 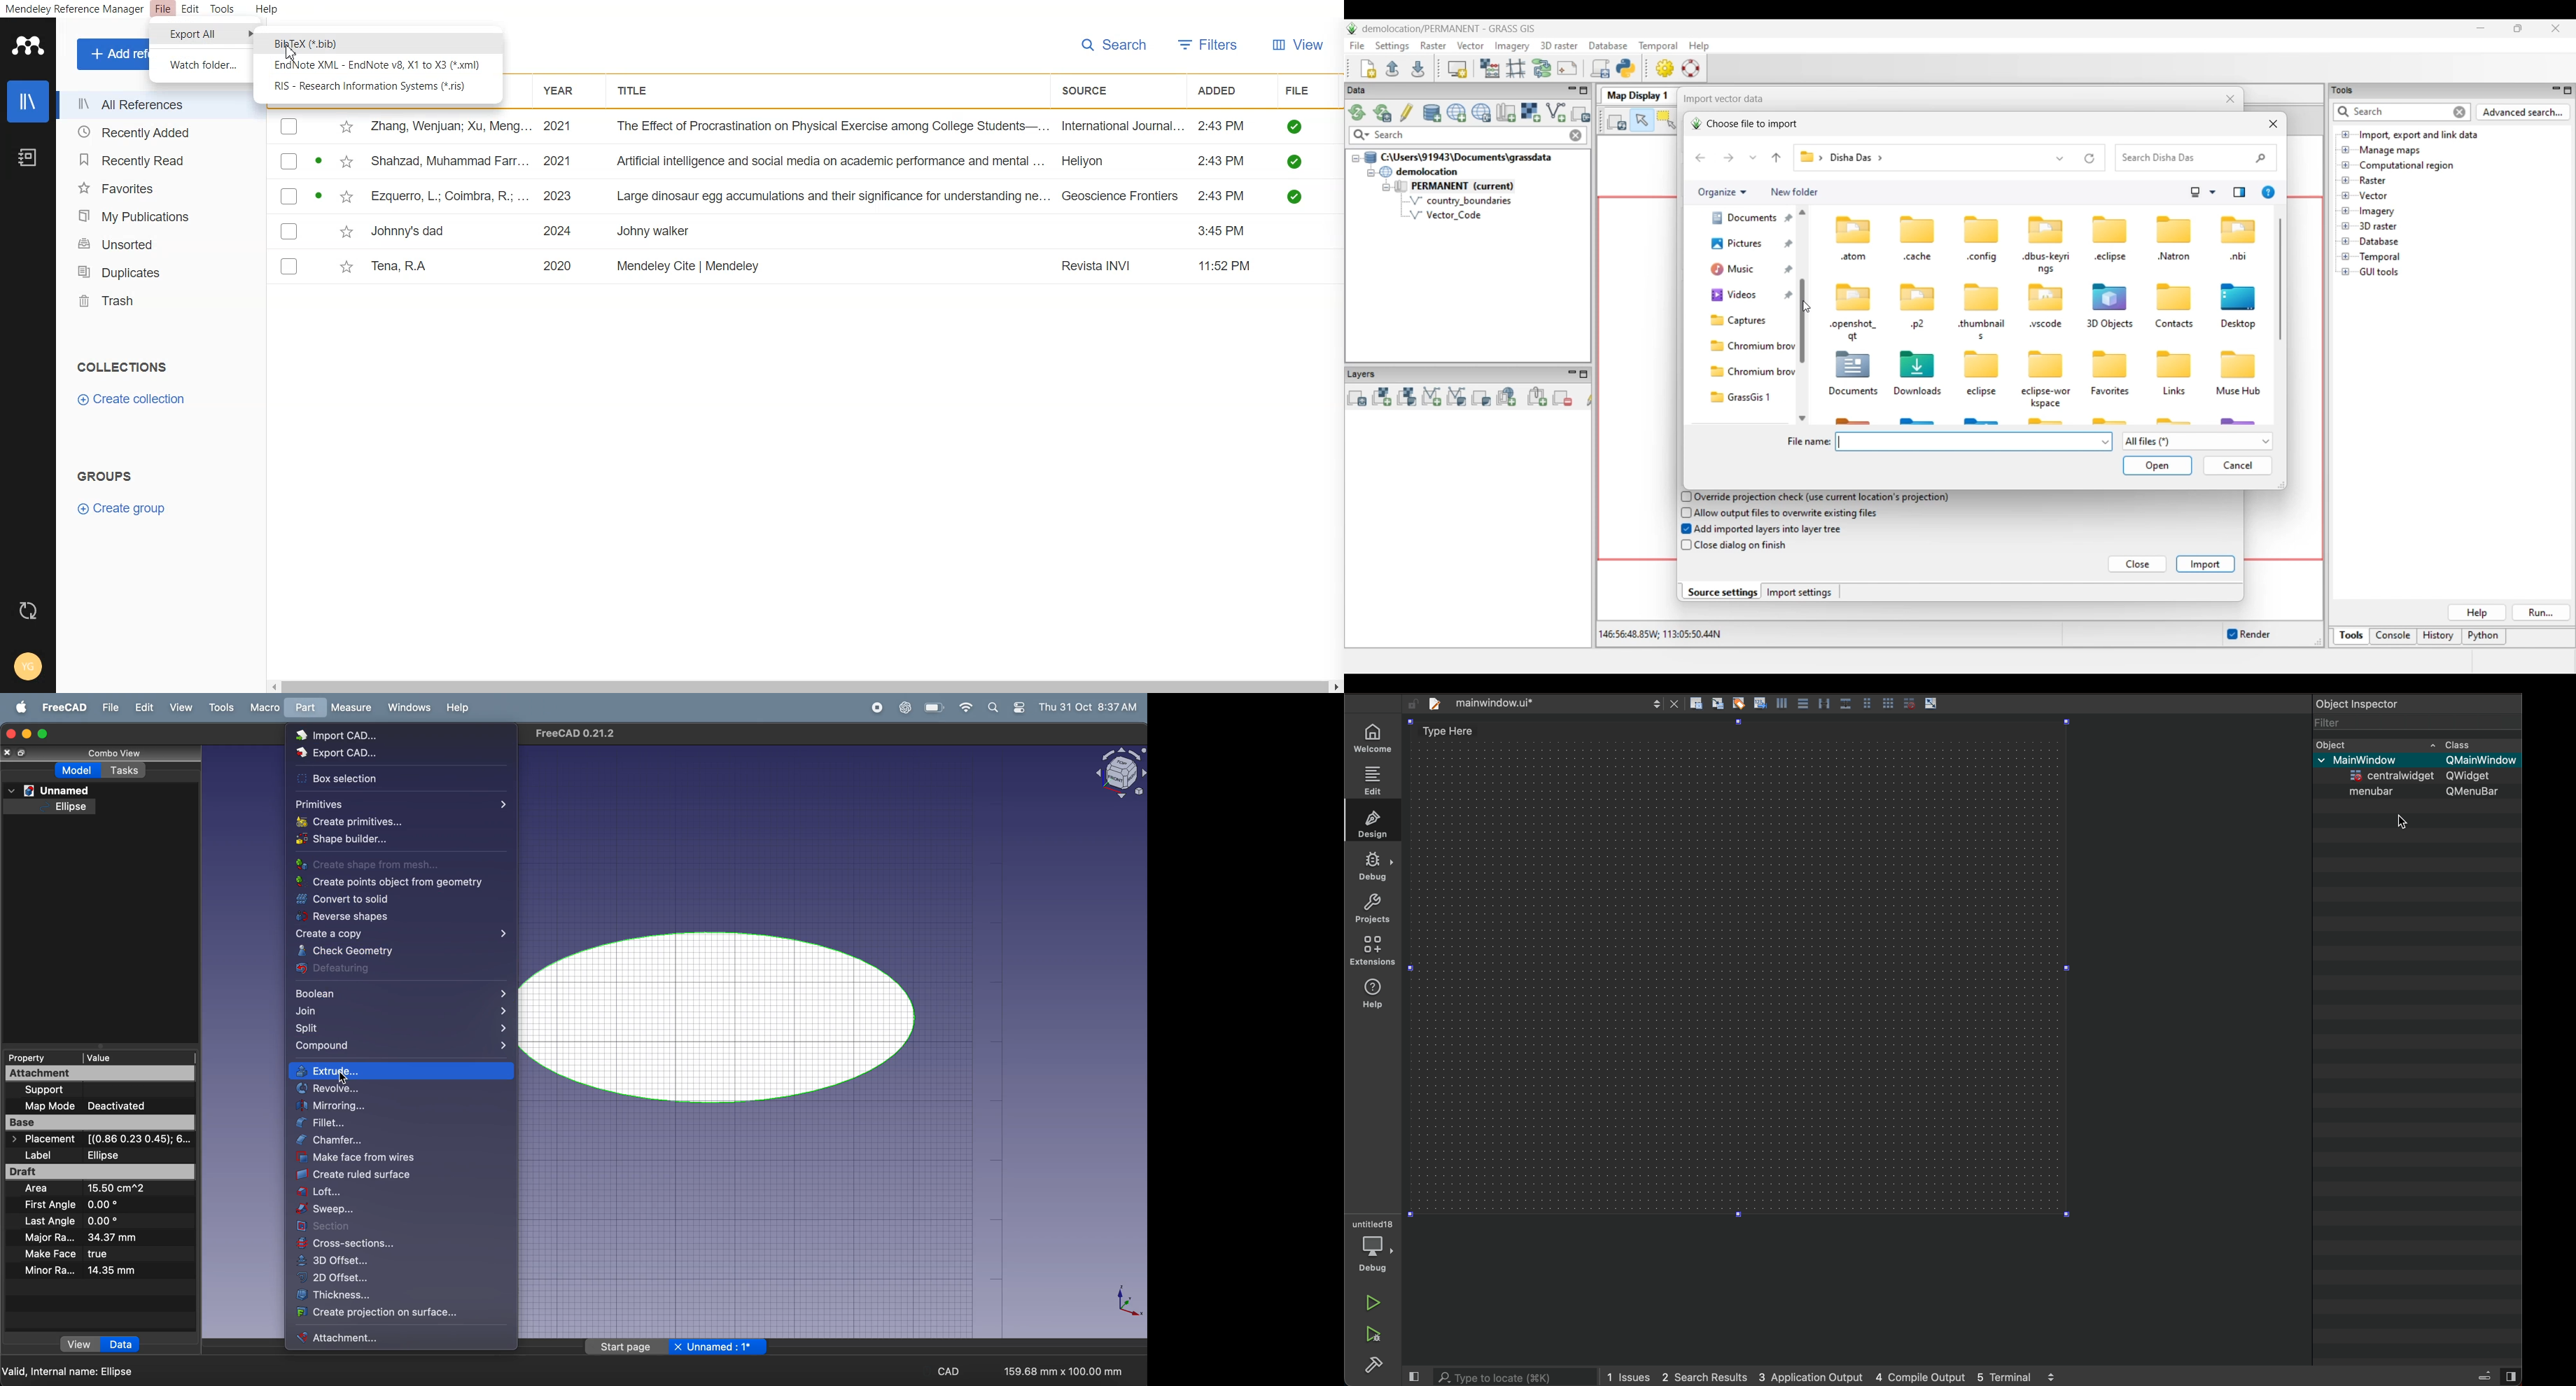 What do you see at coordinates (1106, 775) in the screenshot?
I see `object title` at bounding box center [1106, 775].